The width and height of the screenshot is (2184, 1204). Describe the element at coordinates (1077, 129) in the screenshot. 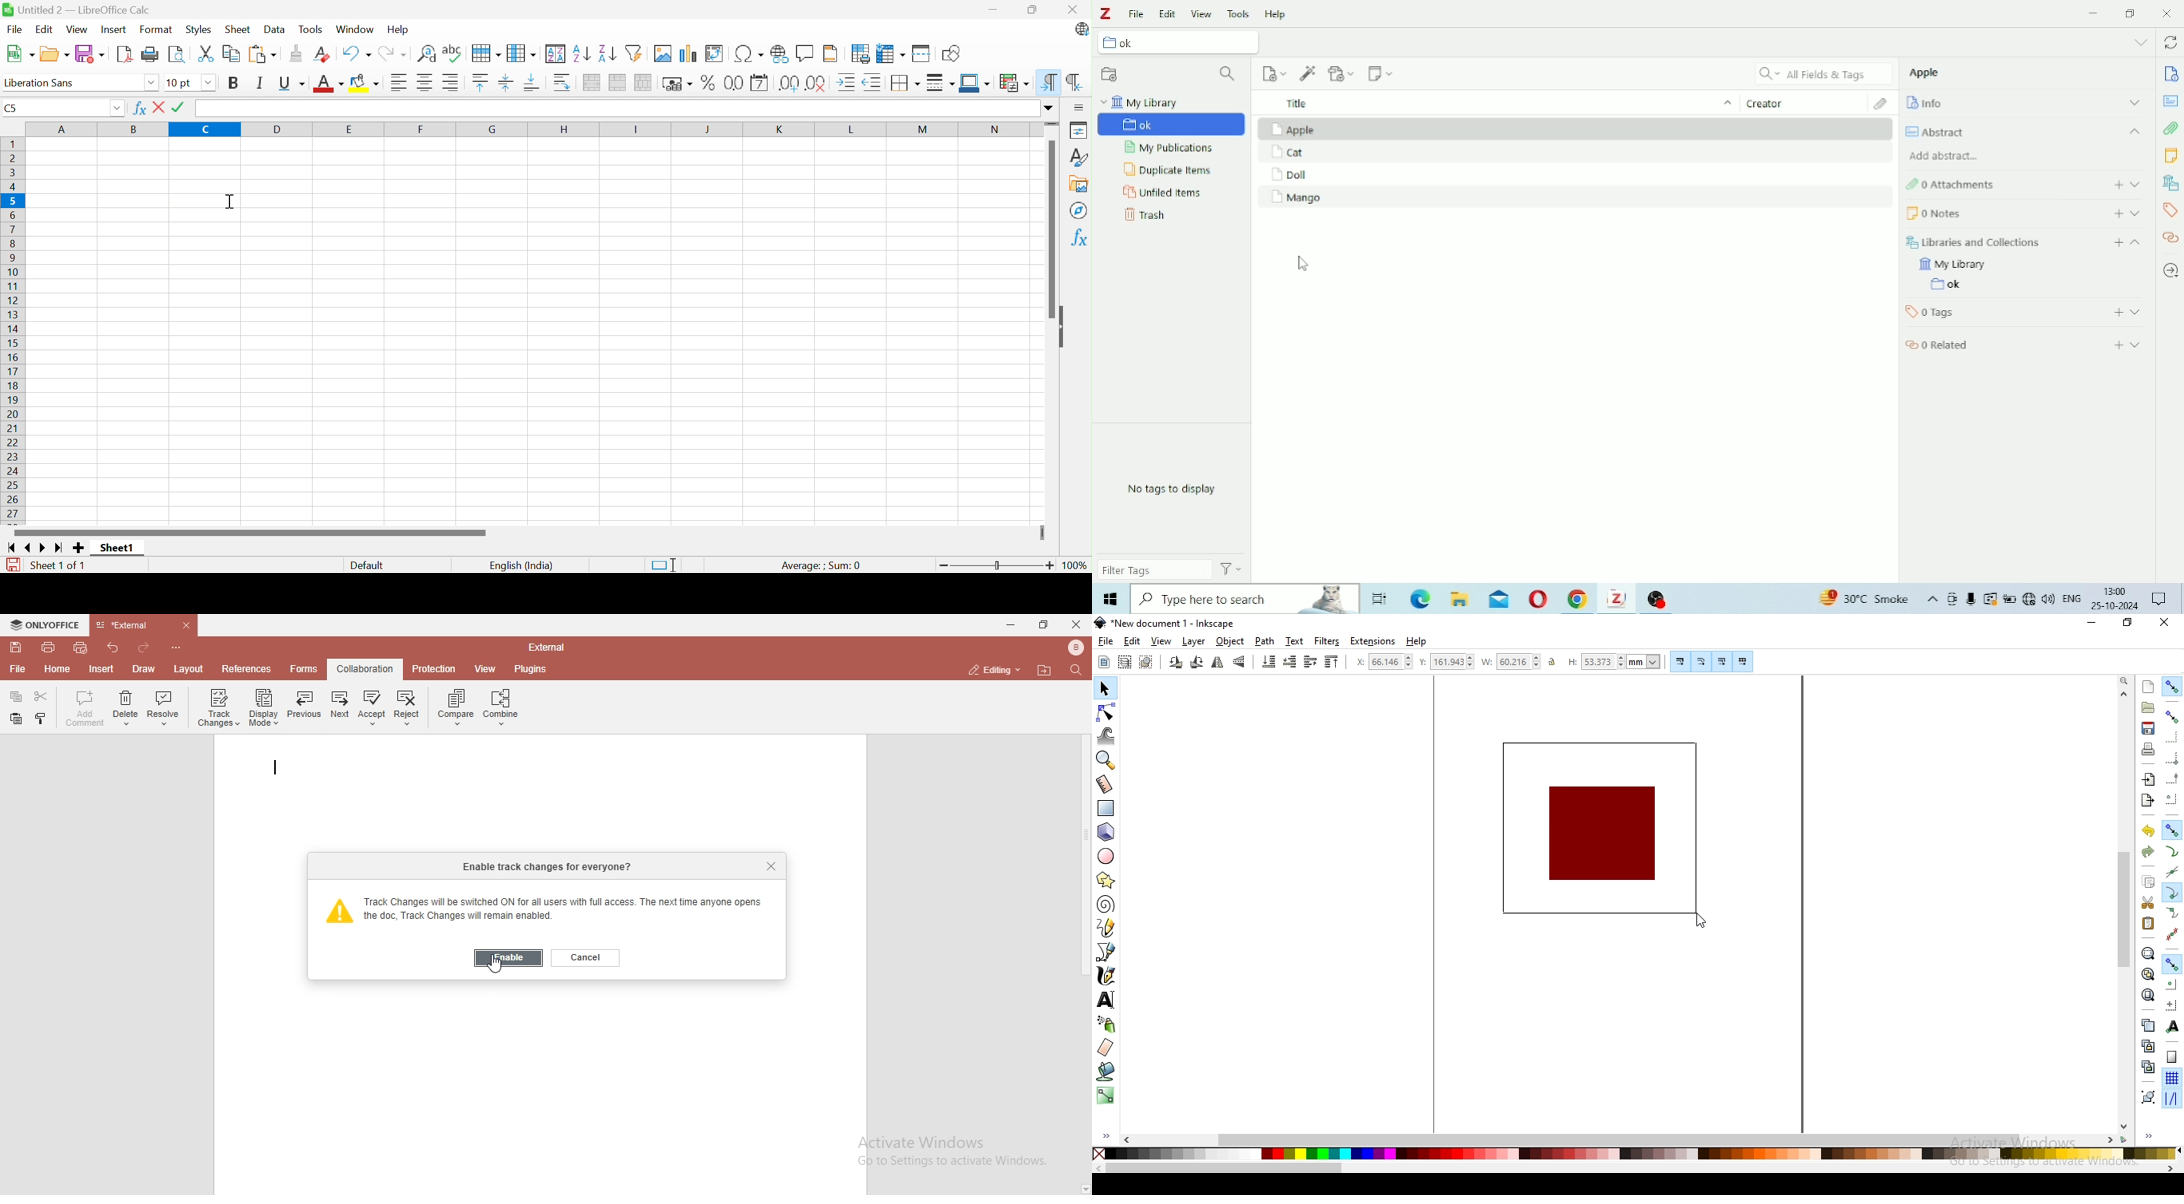

I see `Properties` at that location.